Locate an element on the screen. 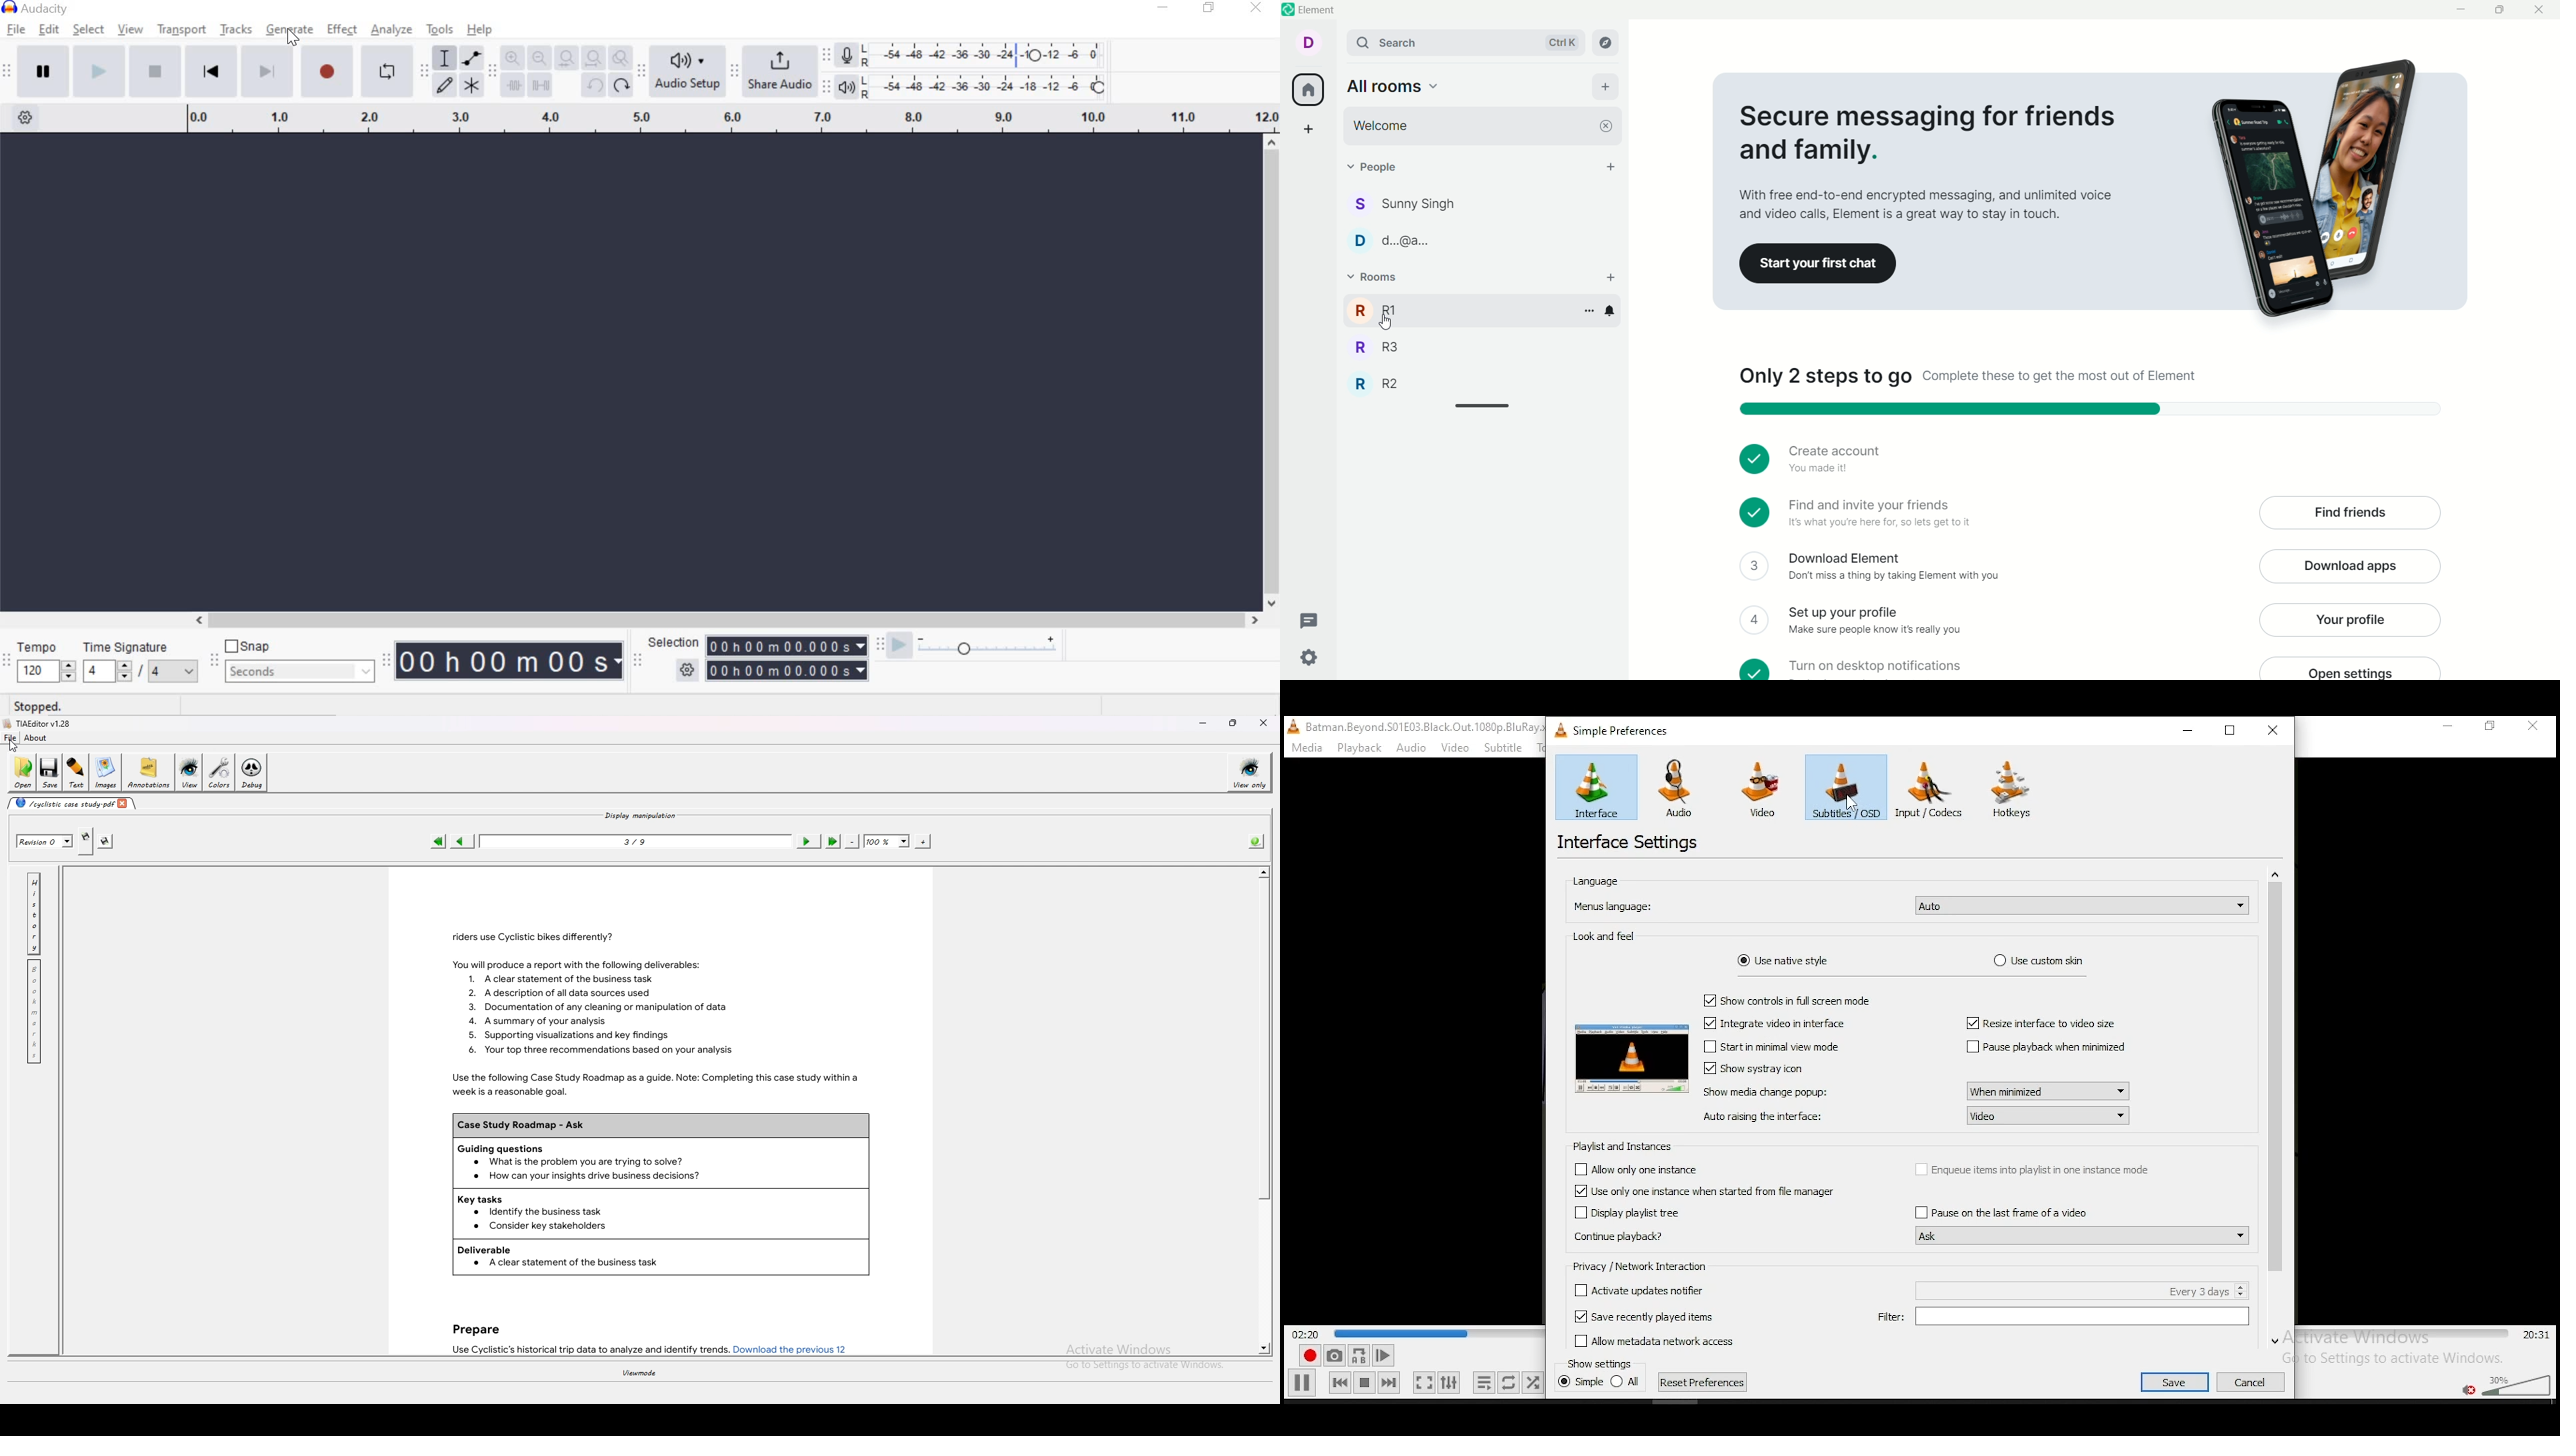 The image size is (2576, 1456). Zoom Toggle is located at coordinates (619, 60).